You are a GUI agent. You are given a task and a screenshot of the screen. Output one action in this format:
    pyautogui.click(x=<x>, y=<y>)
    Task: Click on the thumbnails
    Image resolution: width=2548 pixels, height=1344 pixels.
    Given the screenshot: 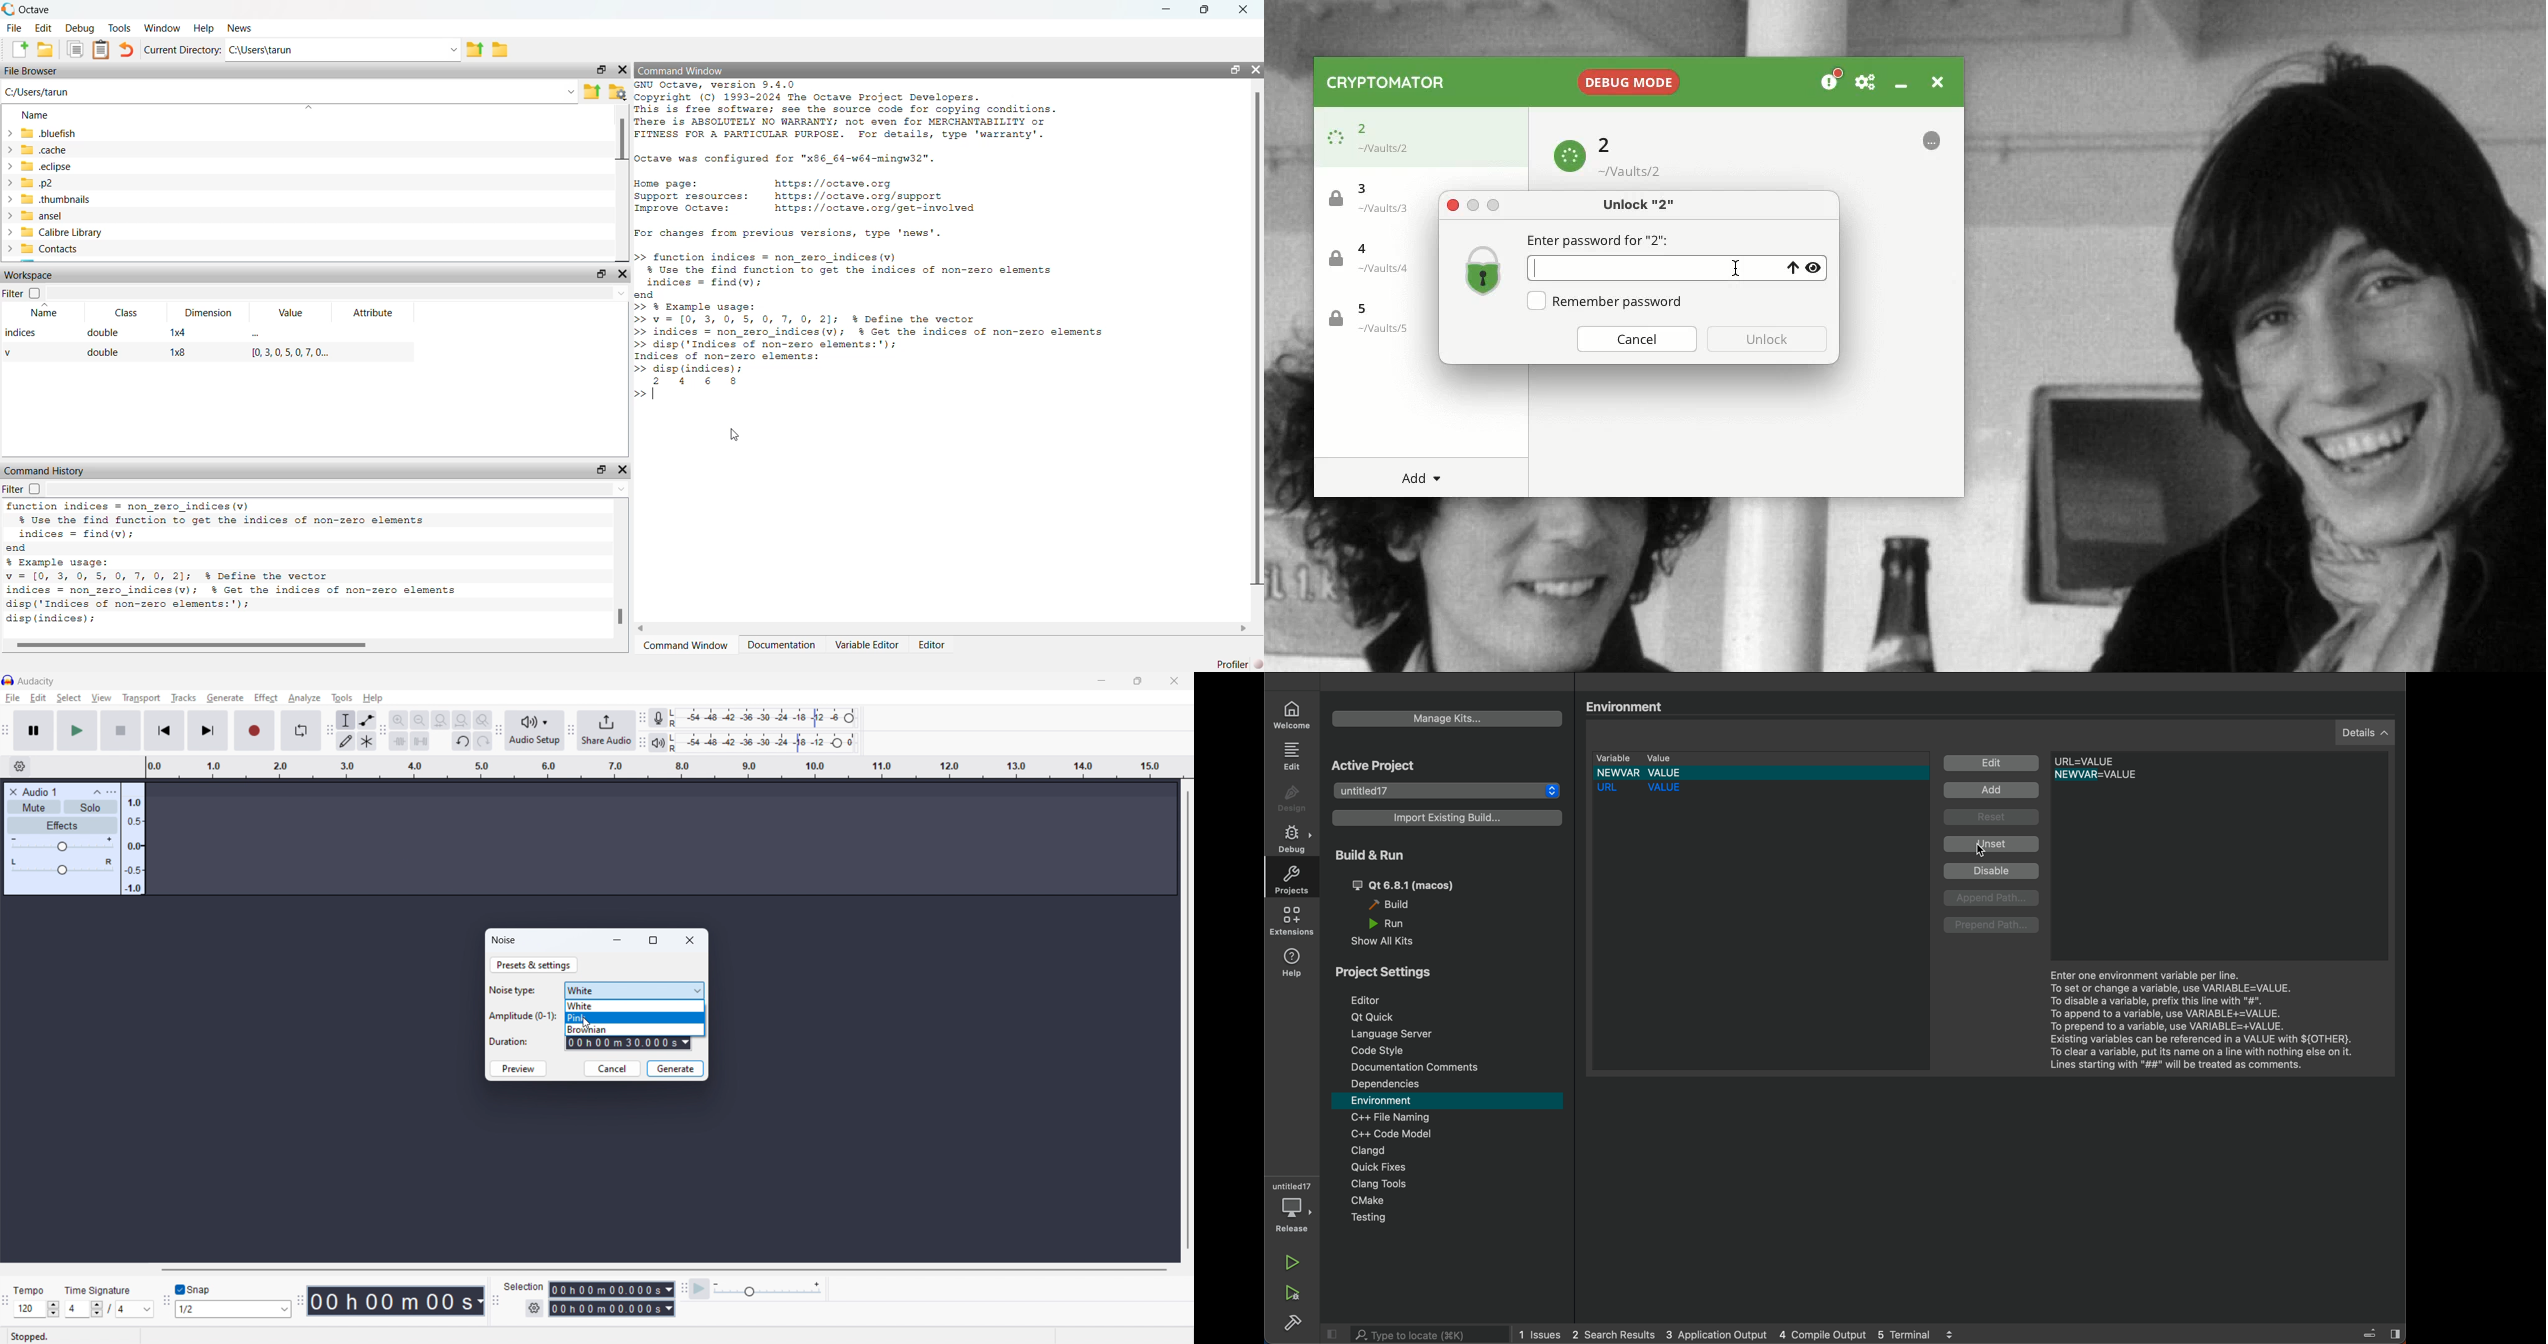 What is the action you would take?
    pyautogui.click(x=55, y=201)
    